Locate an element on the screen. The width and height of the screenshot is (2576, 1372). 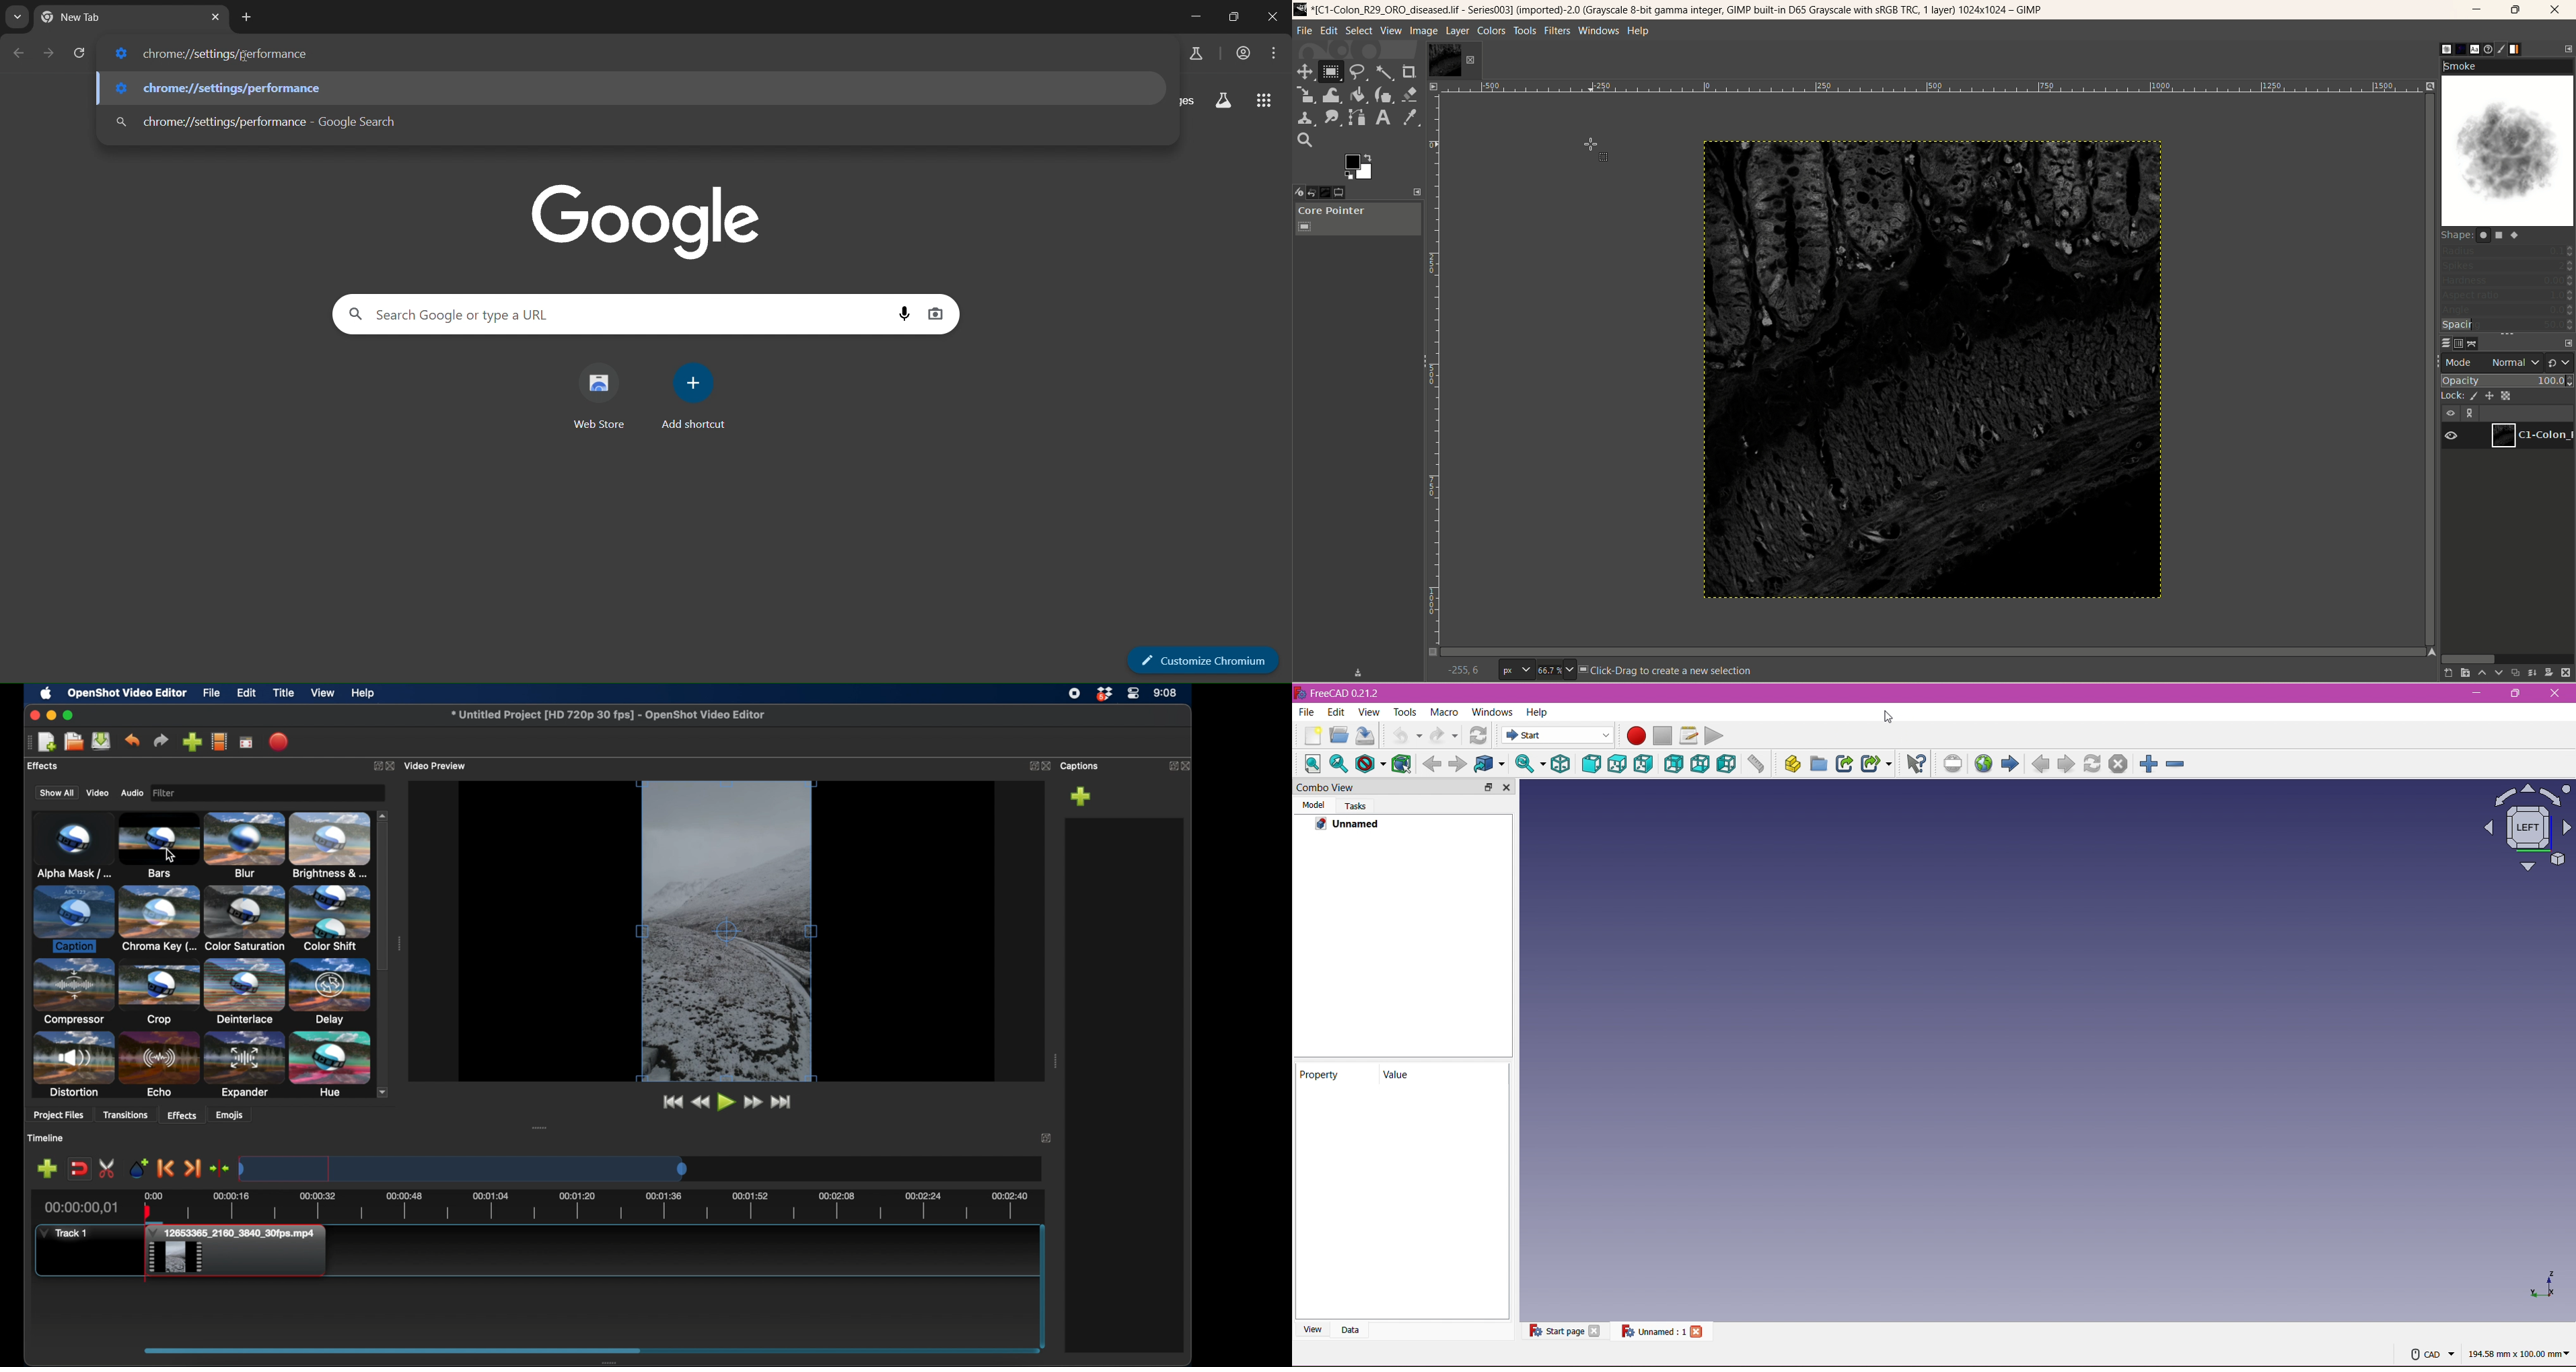
delay is located at coordinates (329, 991).